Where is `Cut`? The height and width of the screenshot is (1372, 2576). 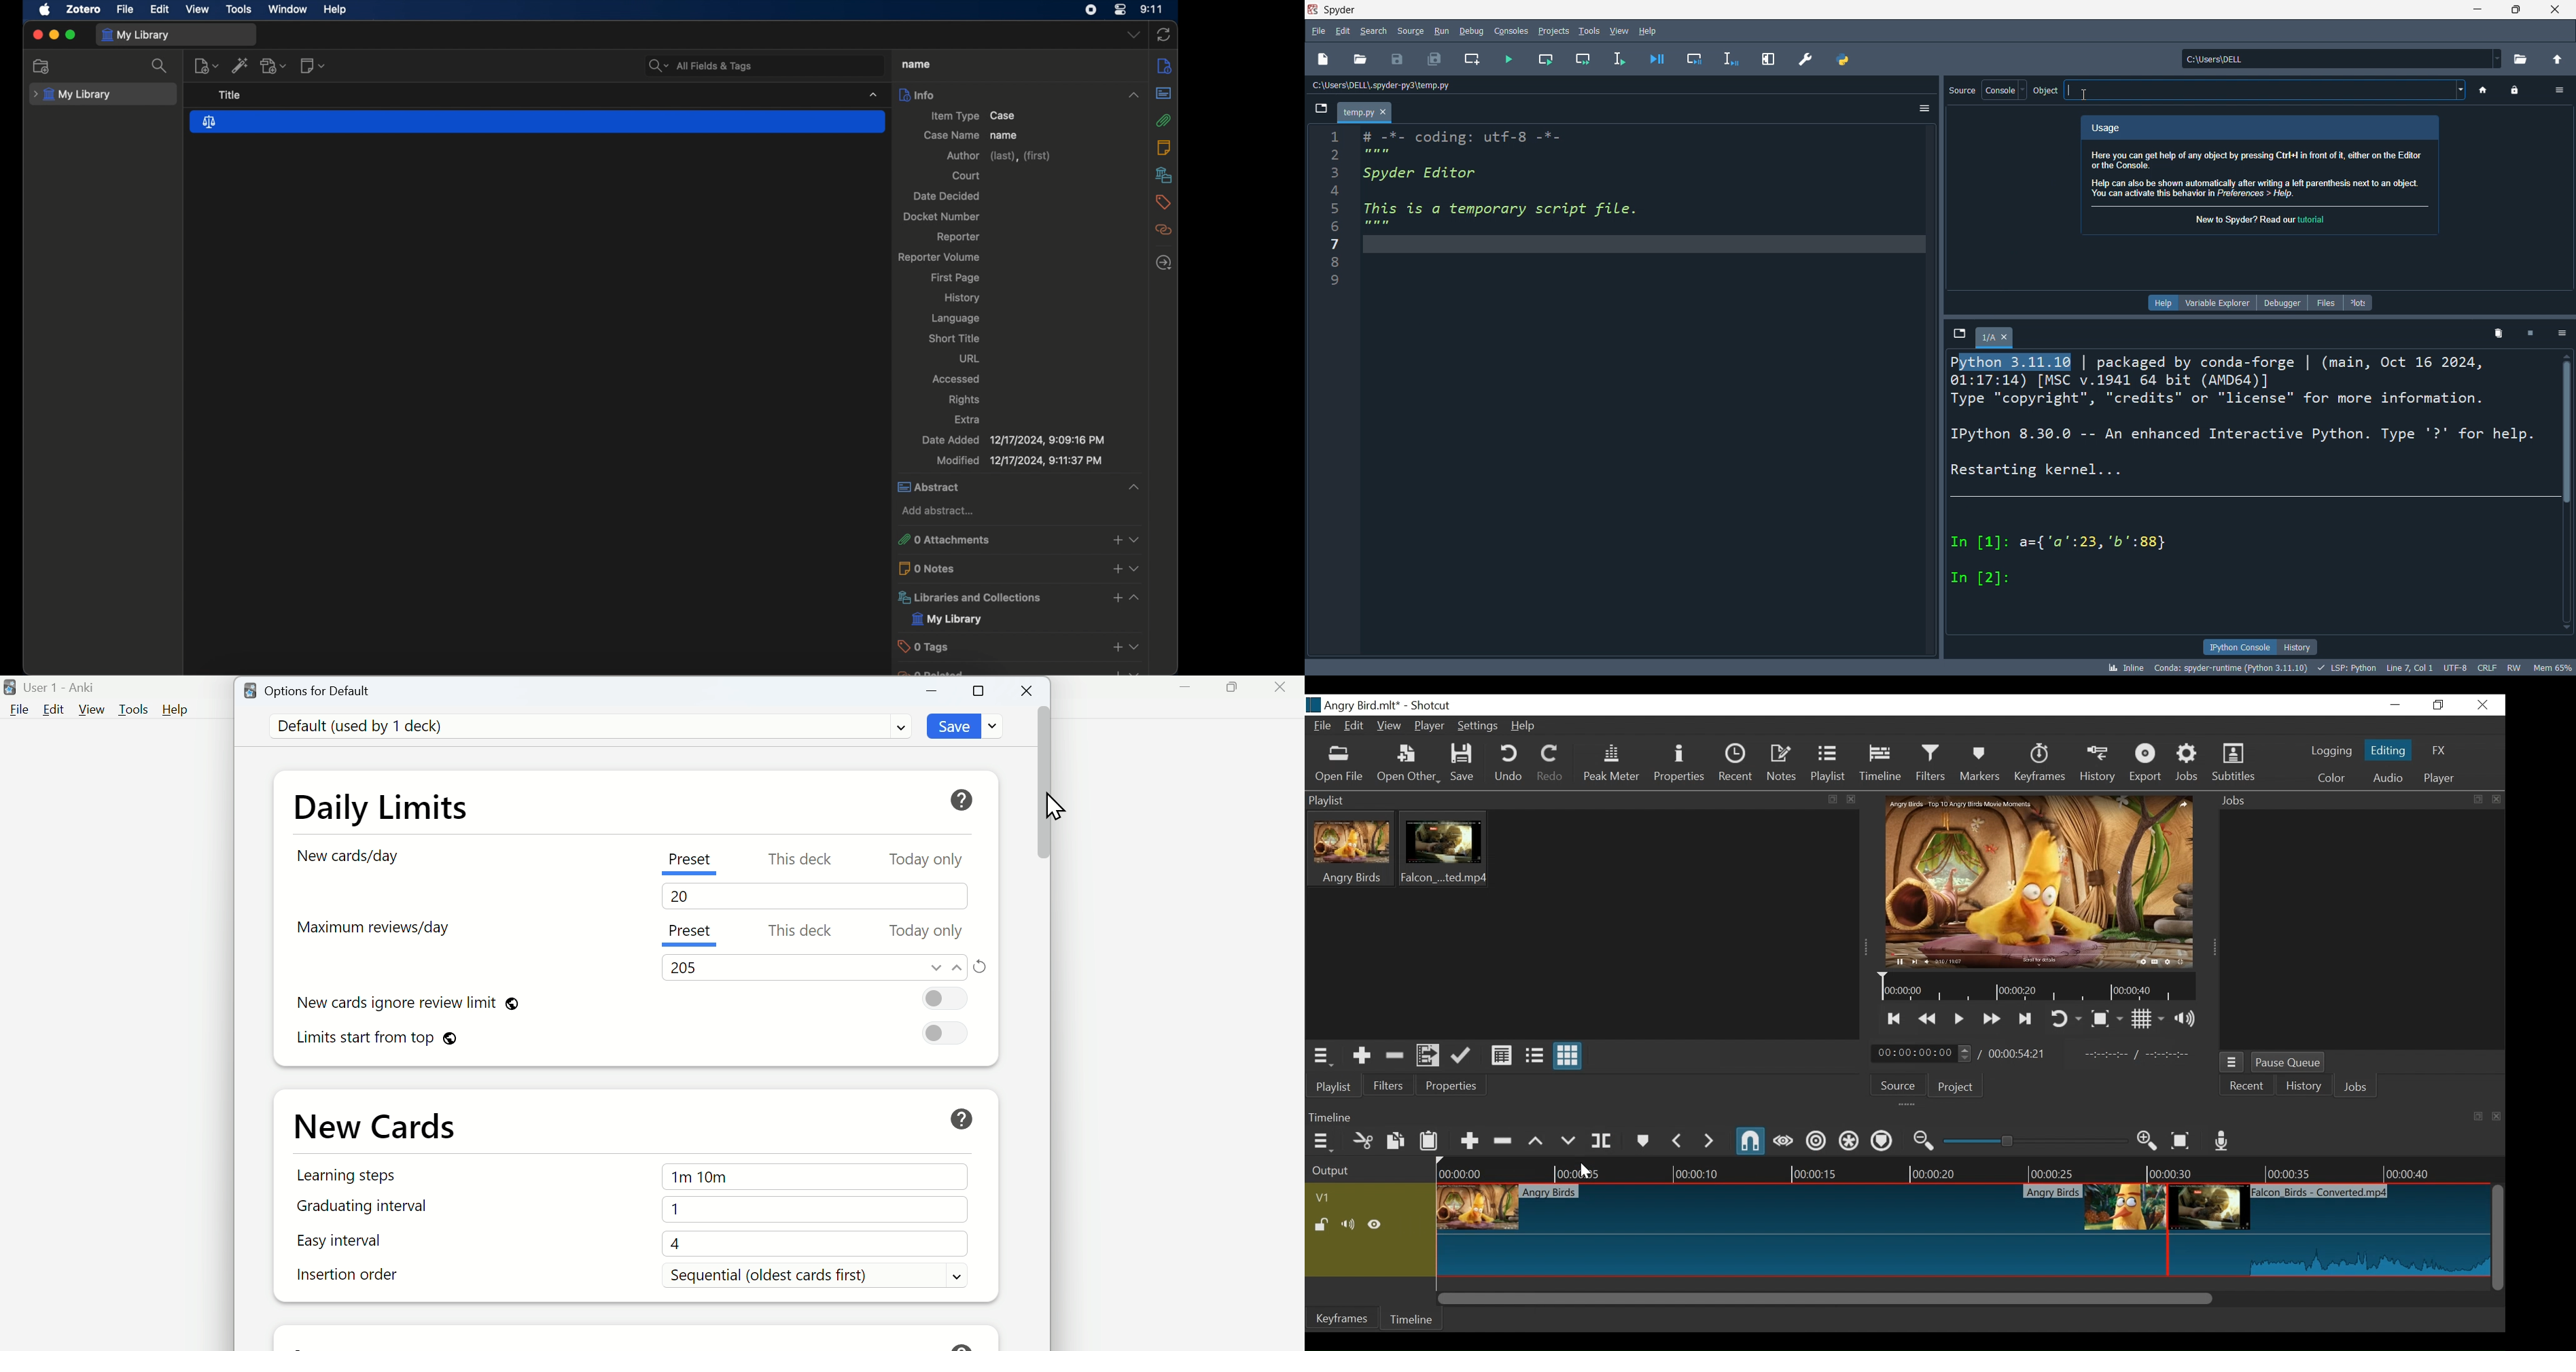 Cut is located at coordinates (1362, 1141).